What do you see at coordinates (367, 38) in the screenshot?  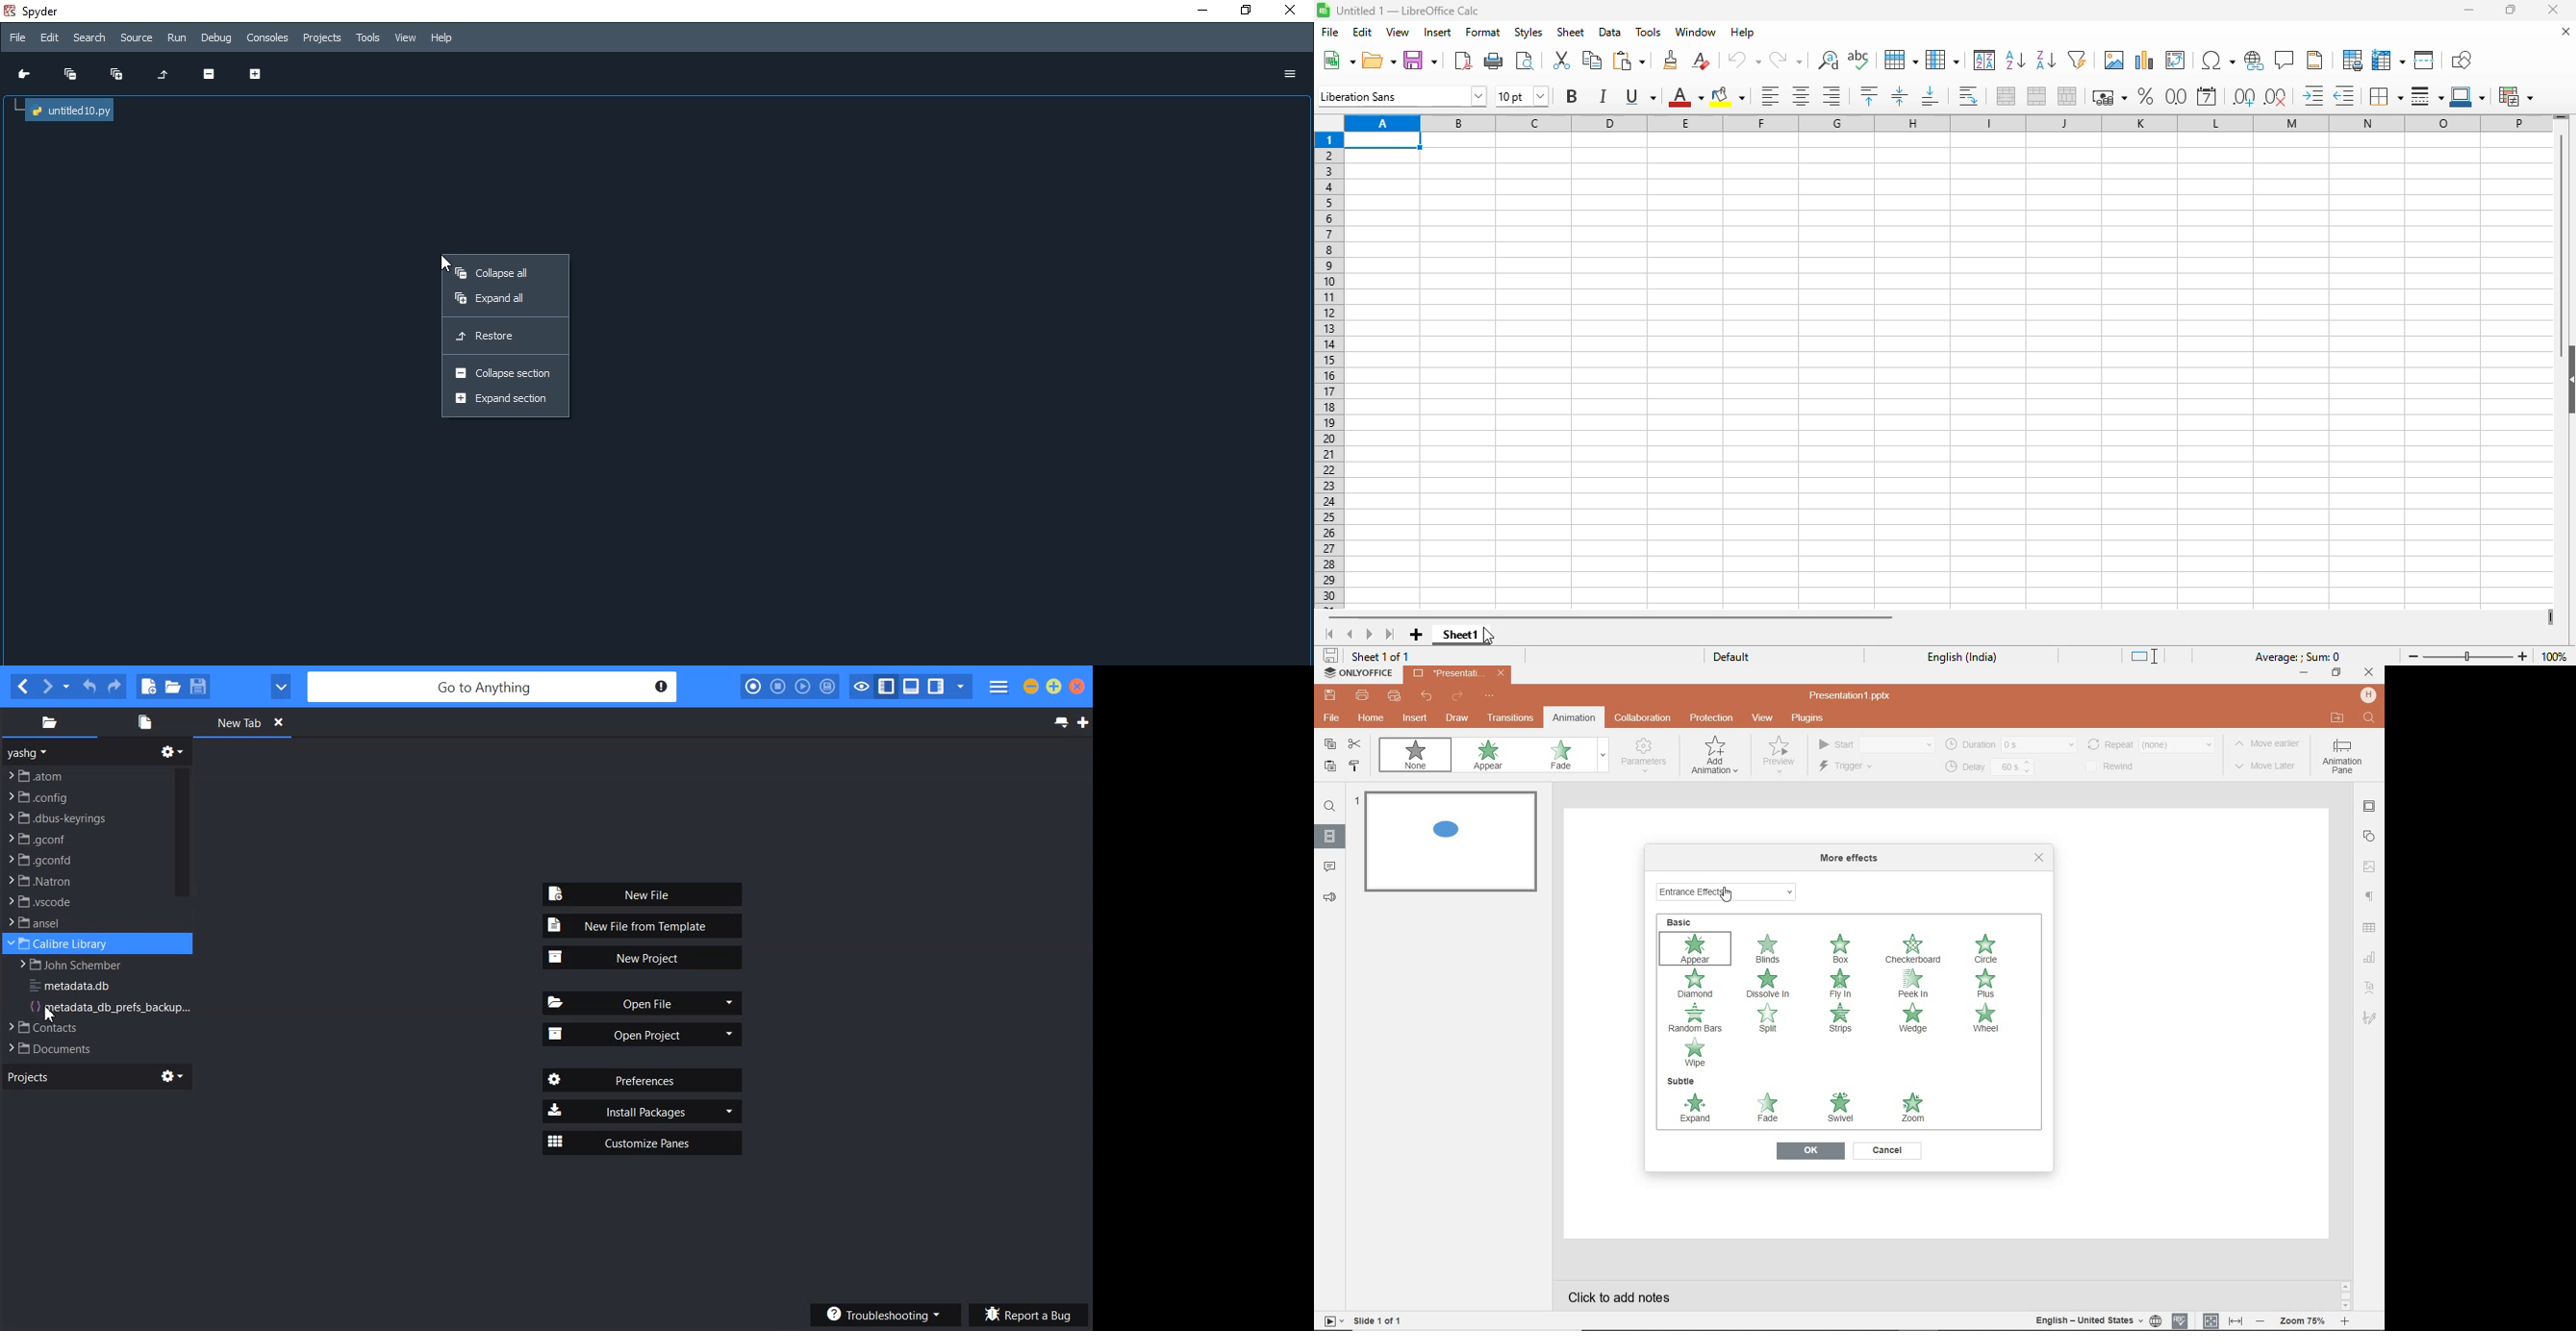 I see `Tools` at bounding box center [367, 38].